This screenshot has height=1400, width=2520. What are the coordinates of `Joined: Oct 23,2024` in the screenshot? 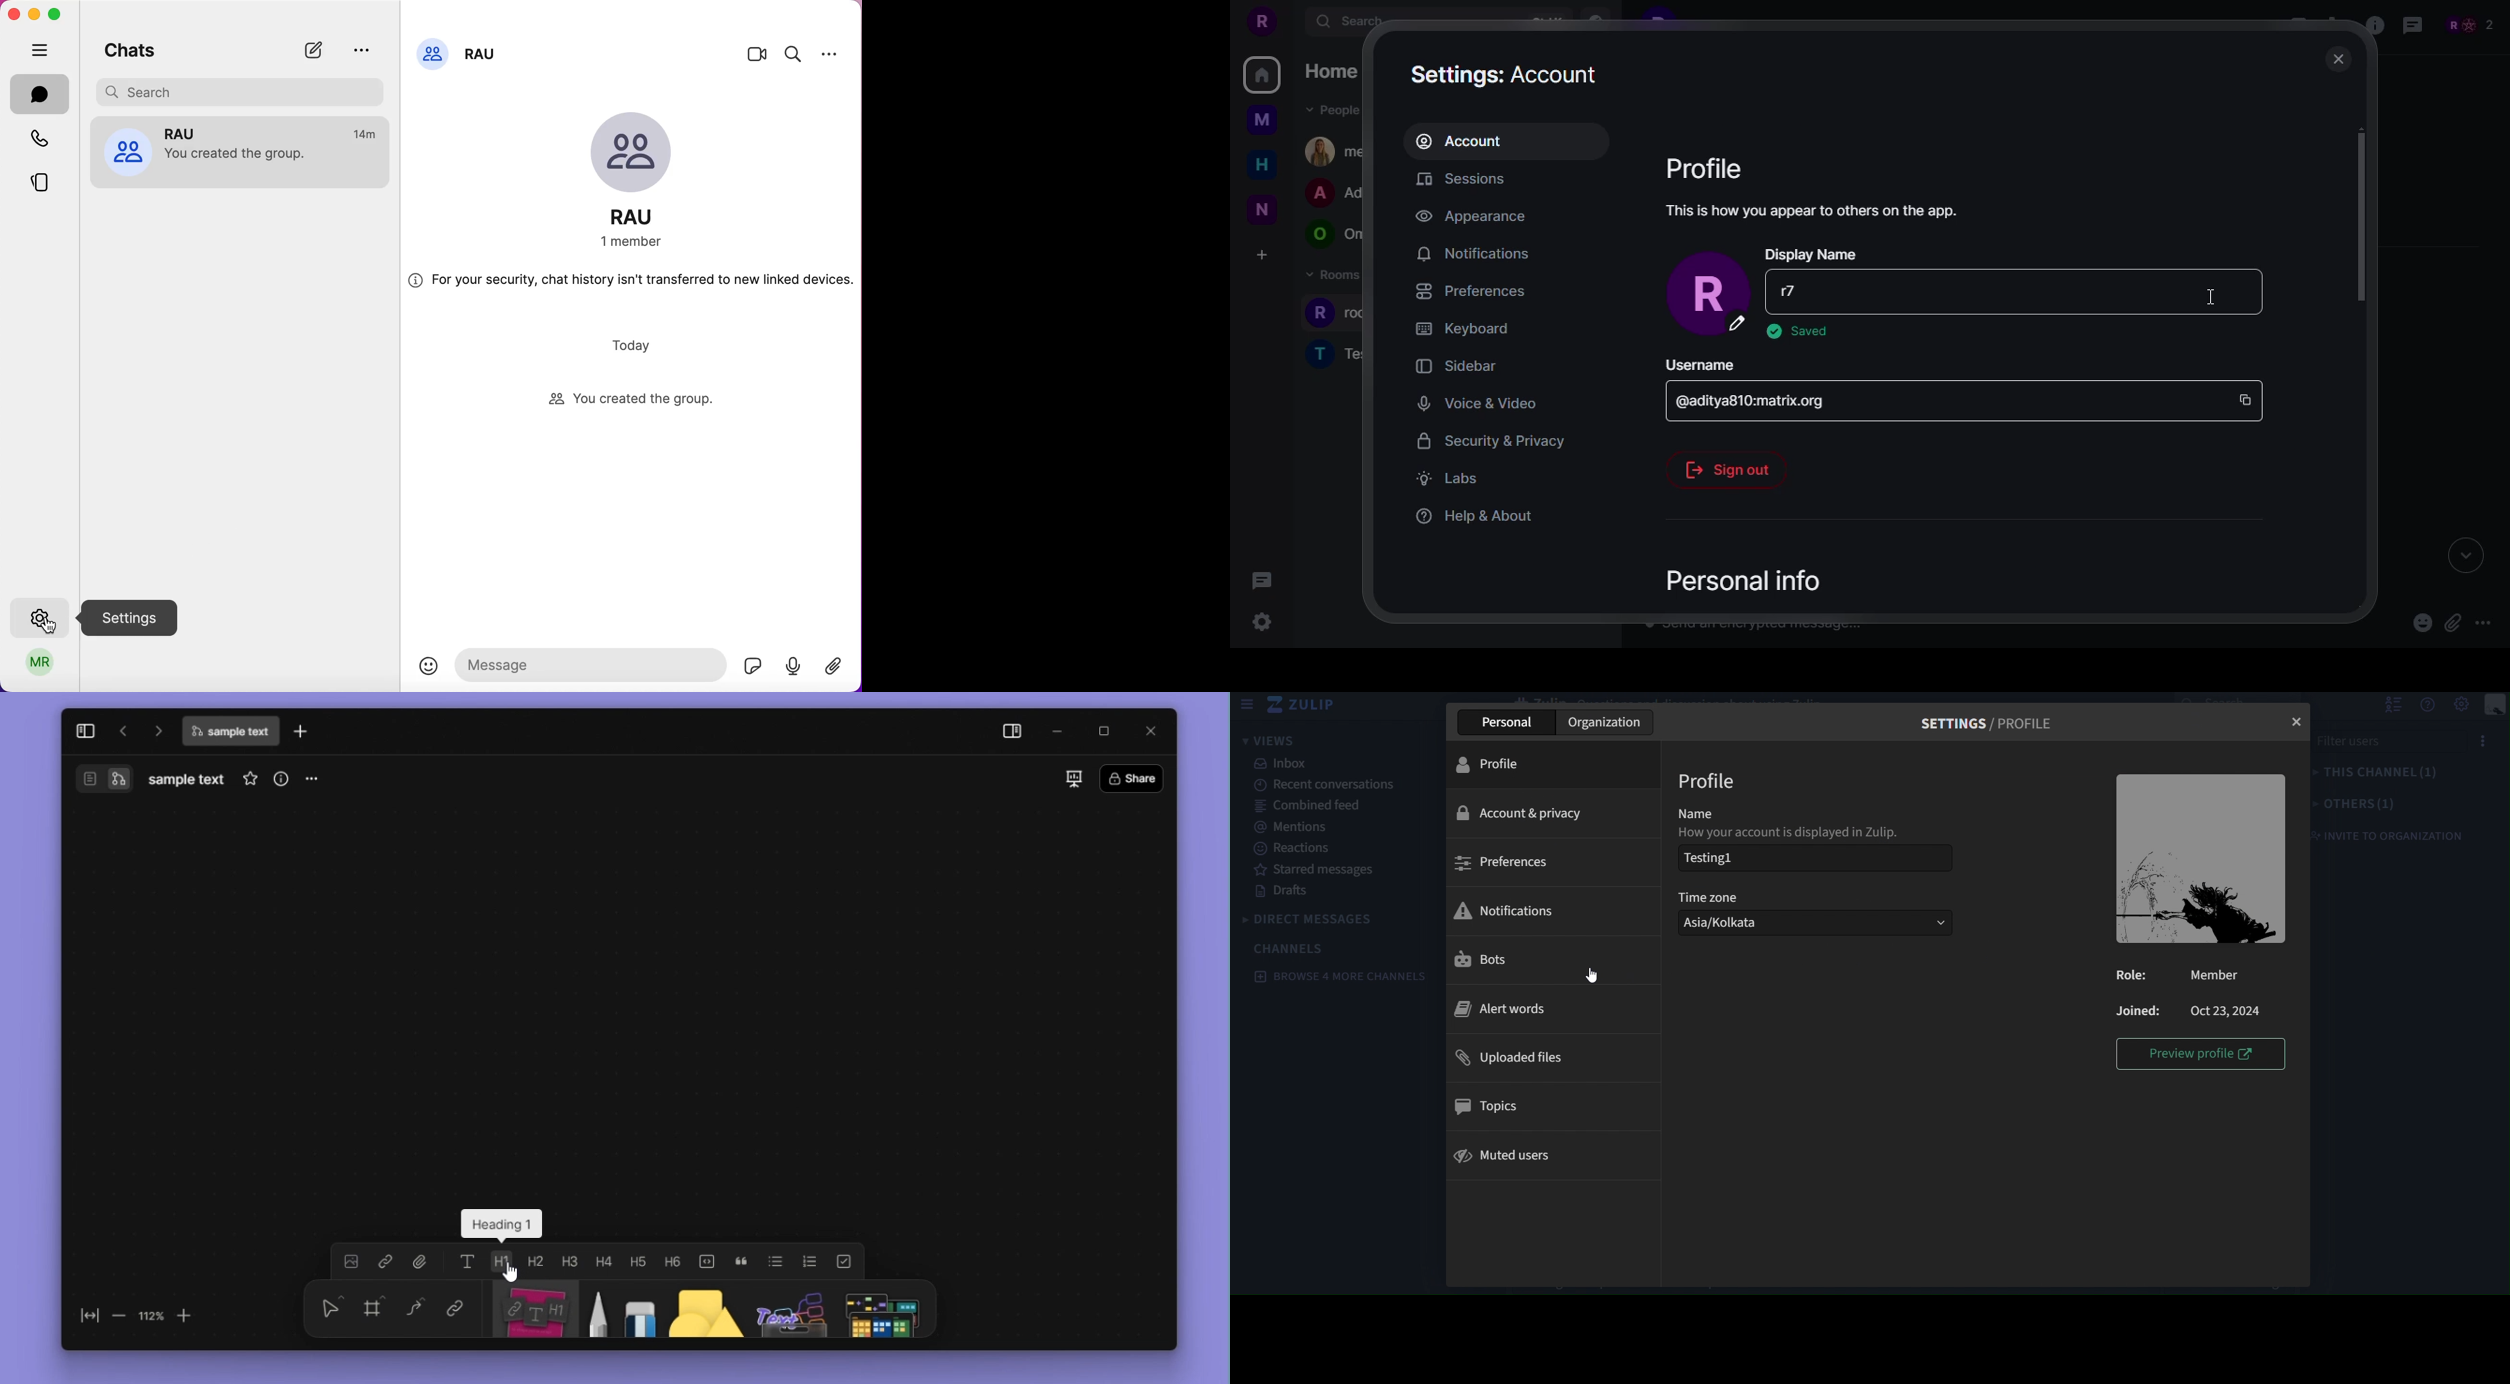 It's located at (2197, 1011).